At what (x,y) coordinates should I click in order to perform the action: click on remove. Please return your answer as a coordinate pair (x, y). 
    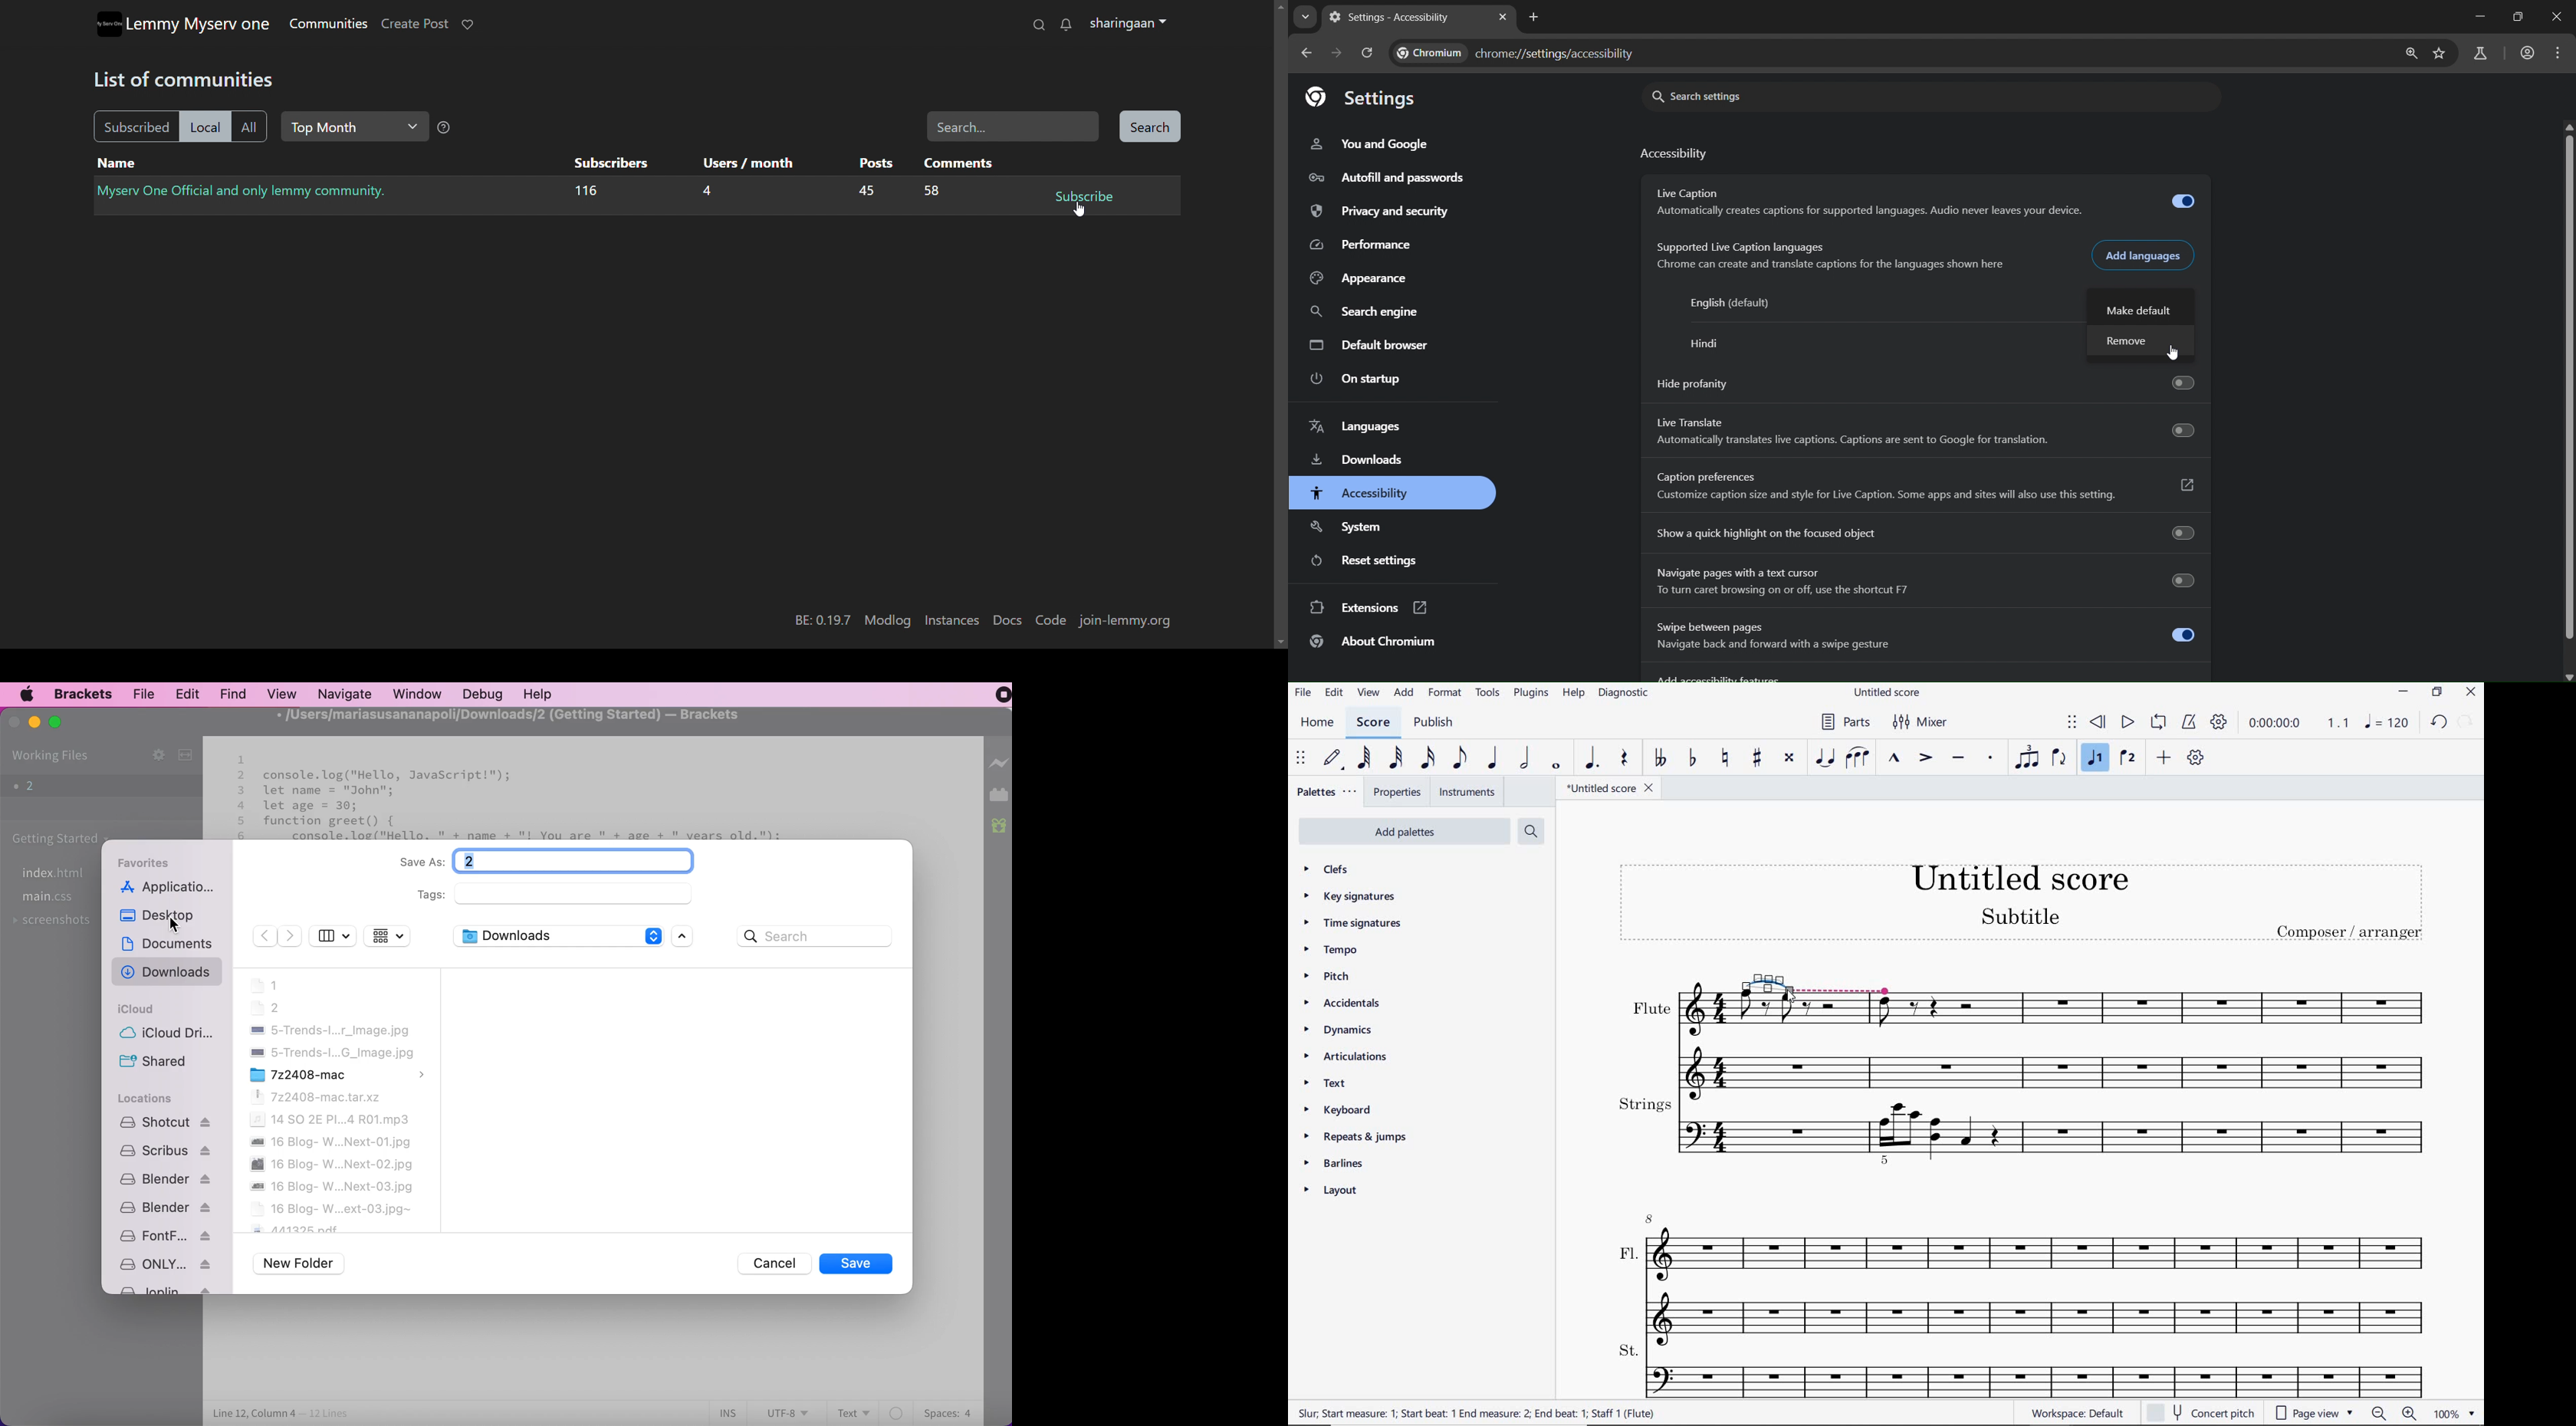
    Looking at the image, I should click on (2133, 341).